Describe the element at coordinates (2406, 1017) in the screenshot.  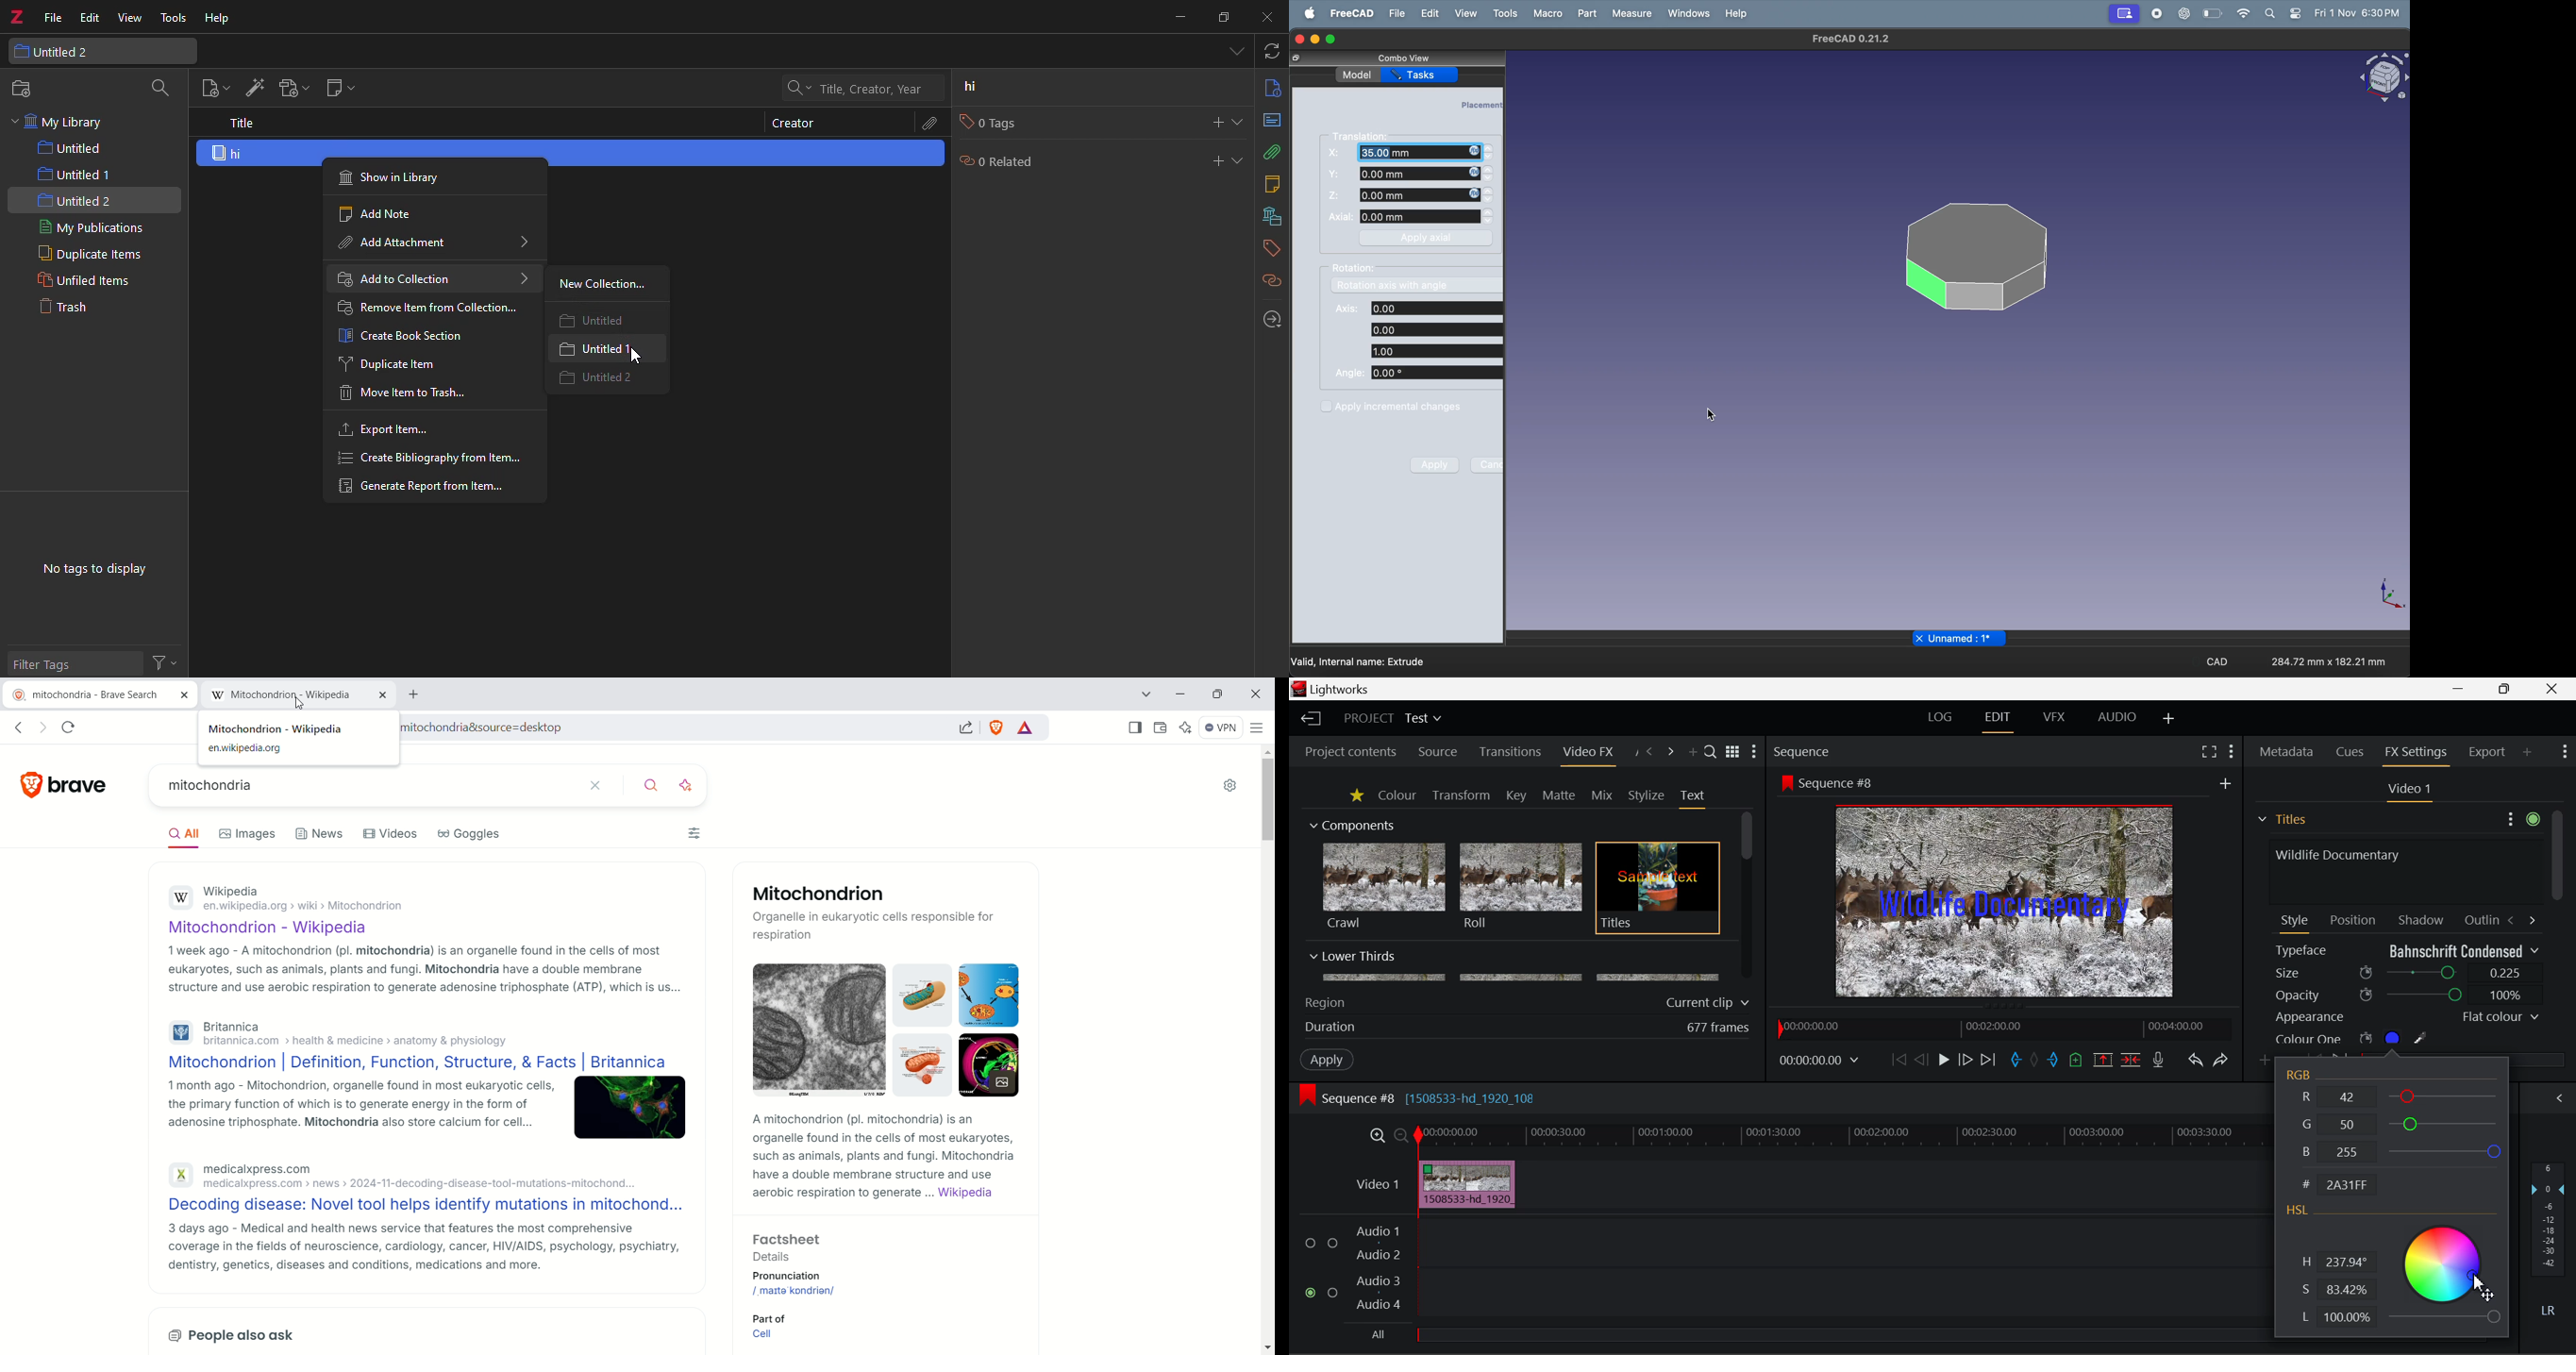
I see `Appearance` at that location.